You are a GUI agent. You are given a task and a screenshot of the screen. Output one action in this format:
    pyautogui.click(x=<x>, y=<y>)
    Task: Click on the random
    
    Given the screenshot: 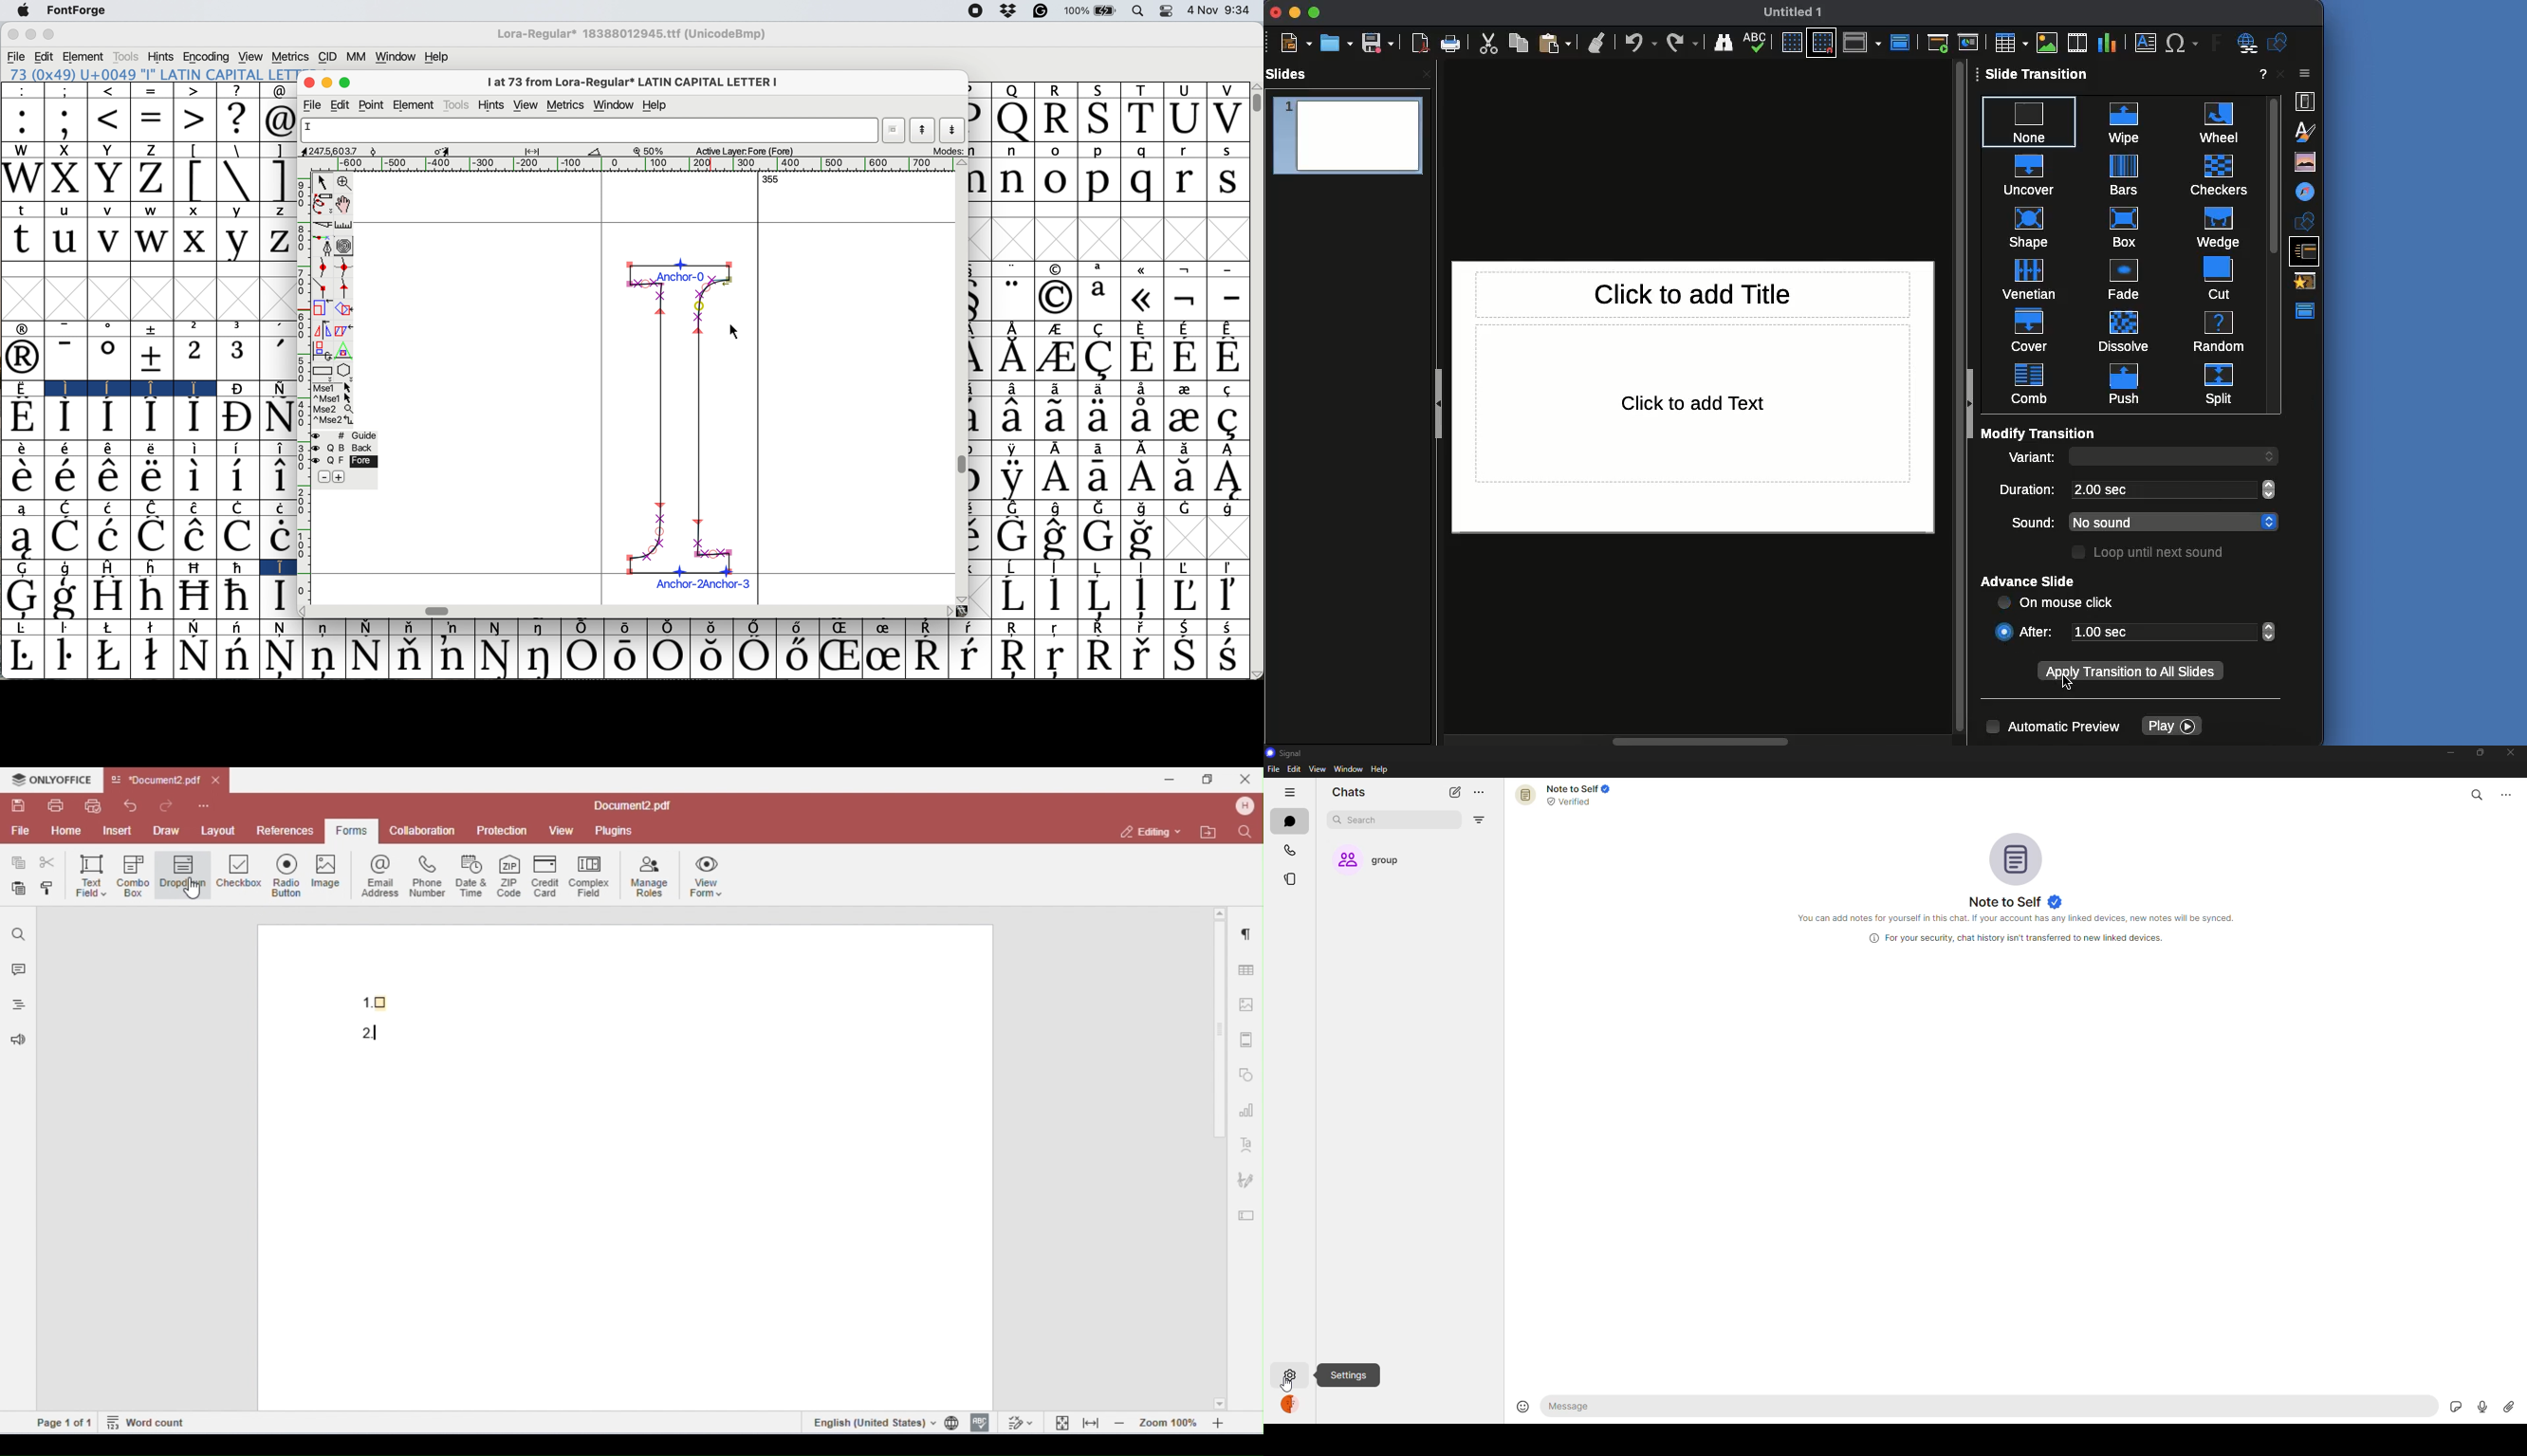 What is the action you would take?
    pyautogui.click(x=2217, y=331)
    